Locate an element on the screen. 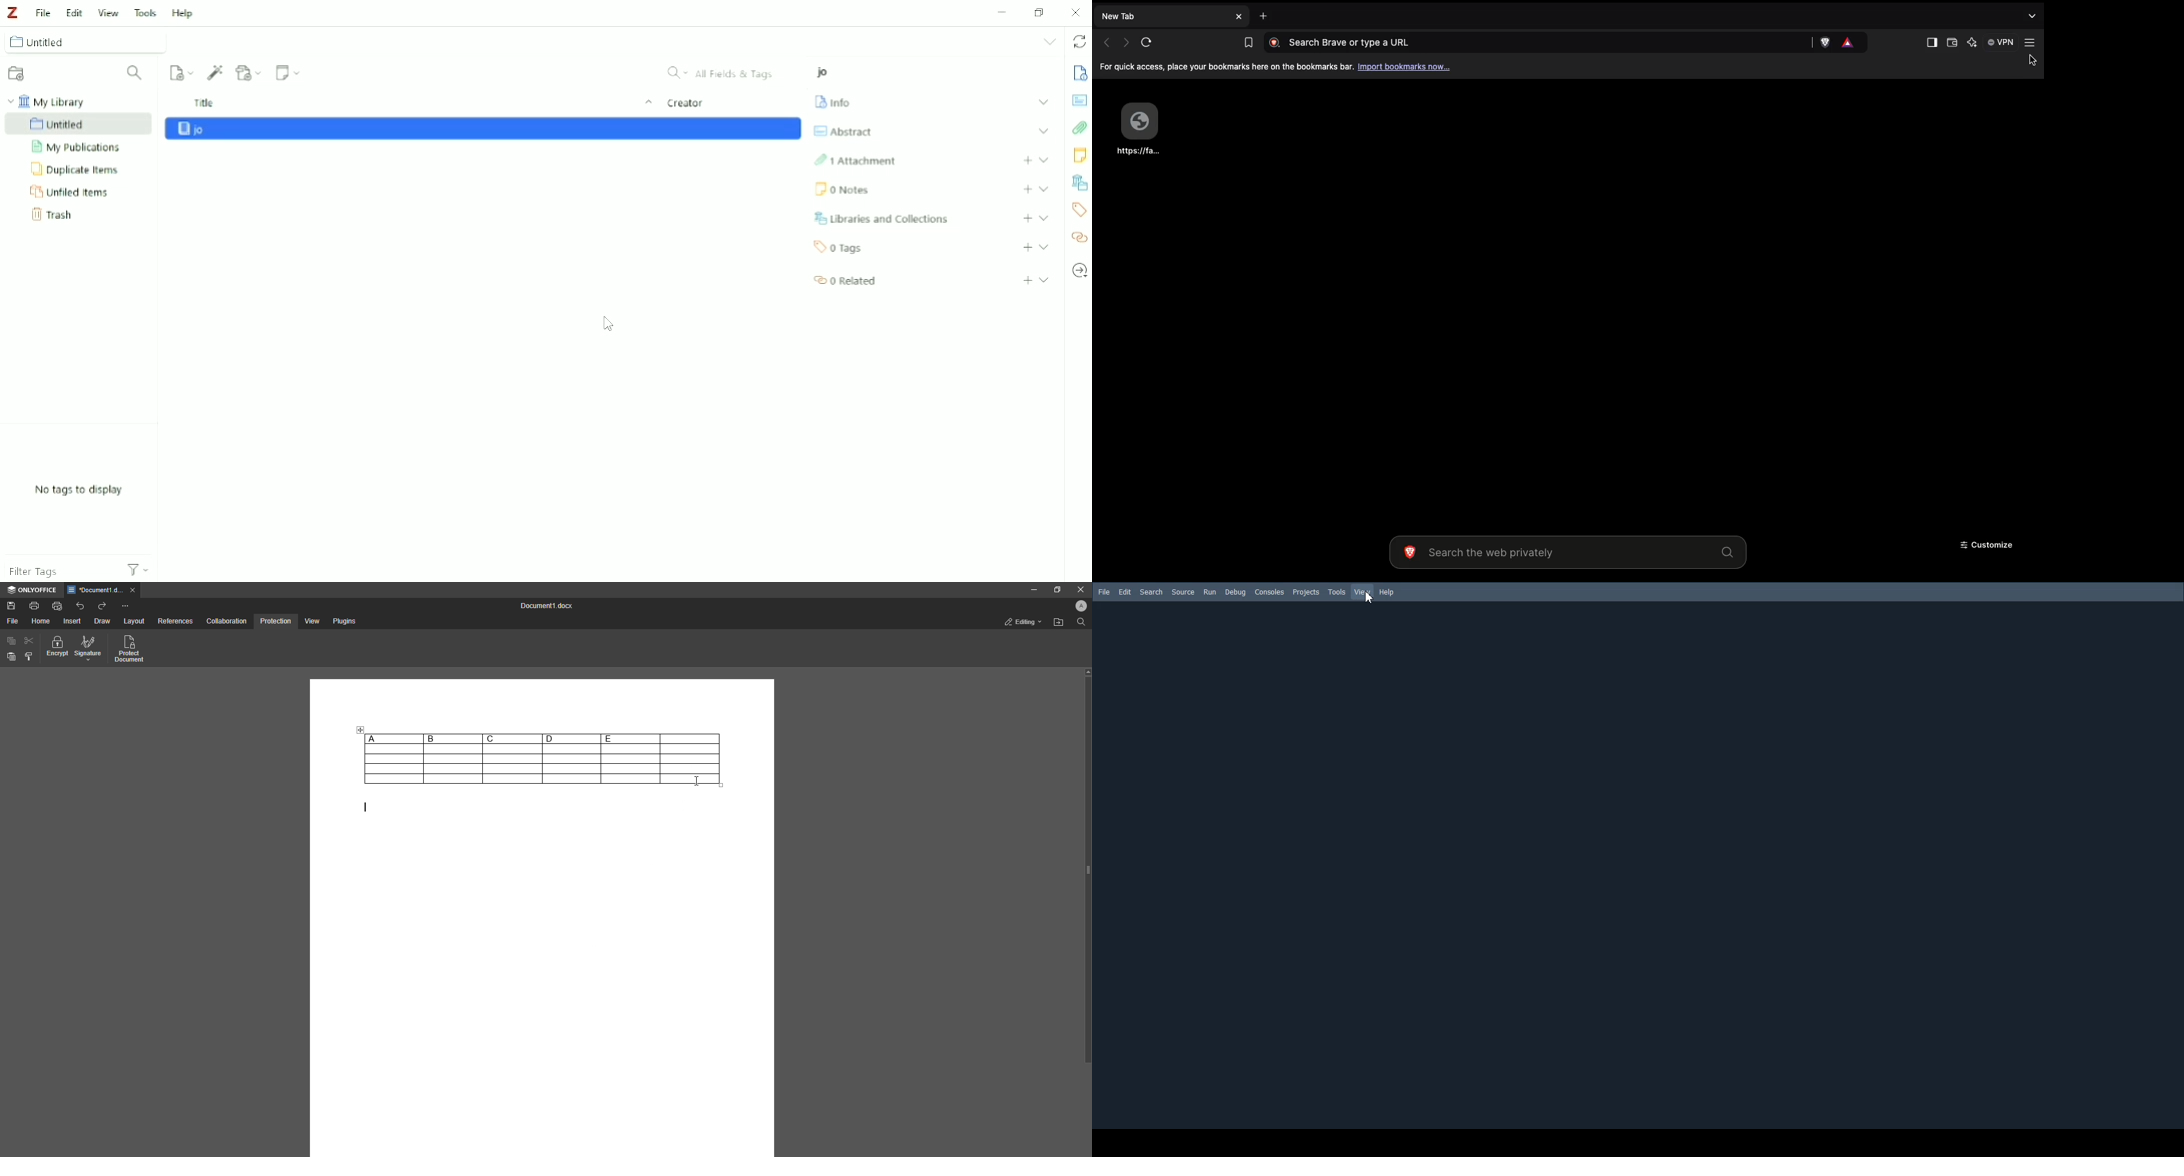 This screenshot has width=2184, height=1176. Edit is located at coordinates (1124, 592).